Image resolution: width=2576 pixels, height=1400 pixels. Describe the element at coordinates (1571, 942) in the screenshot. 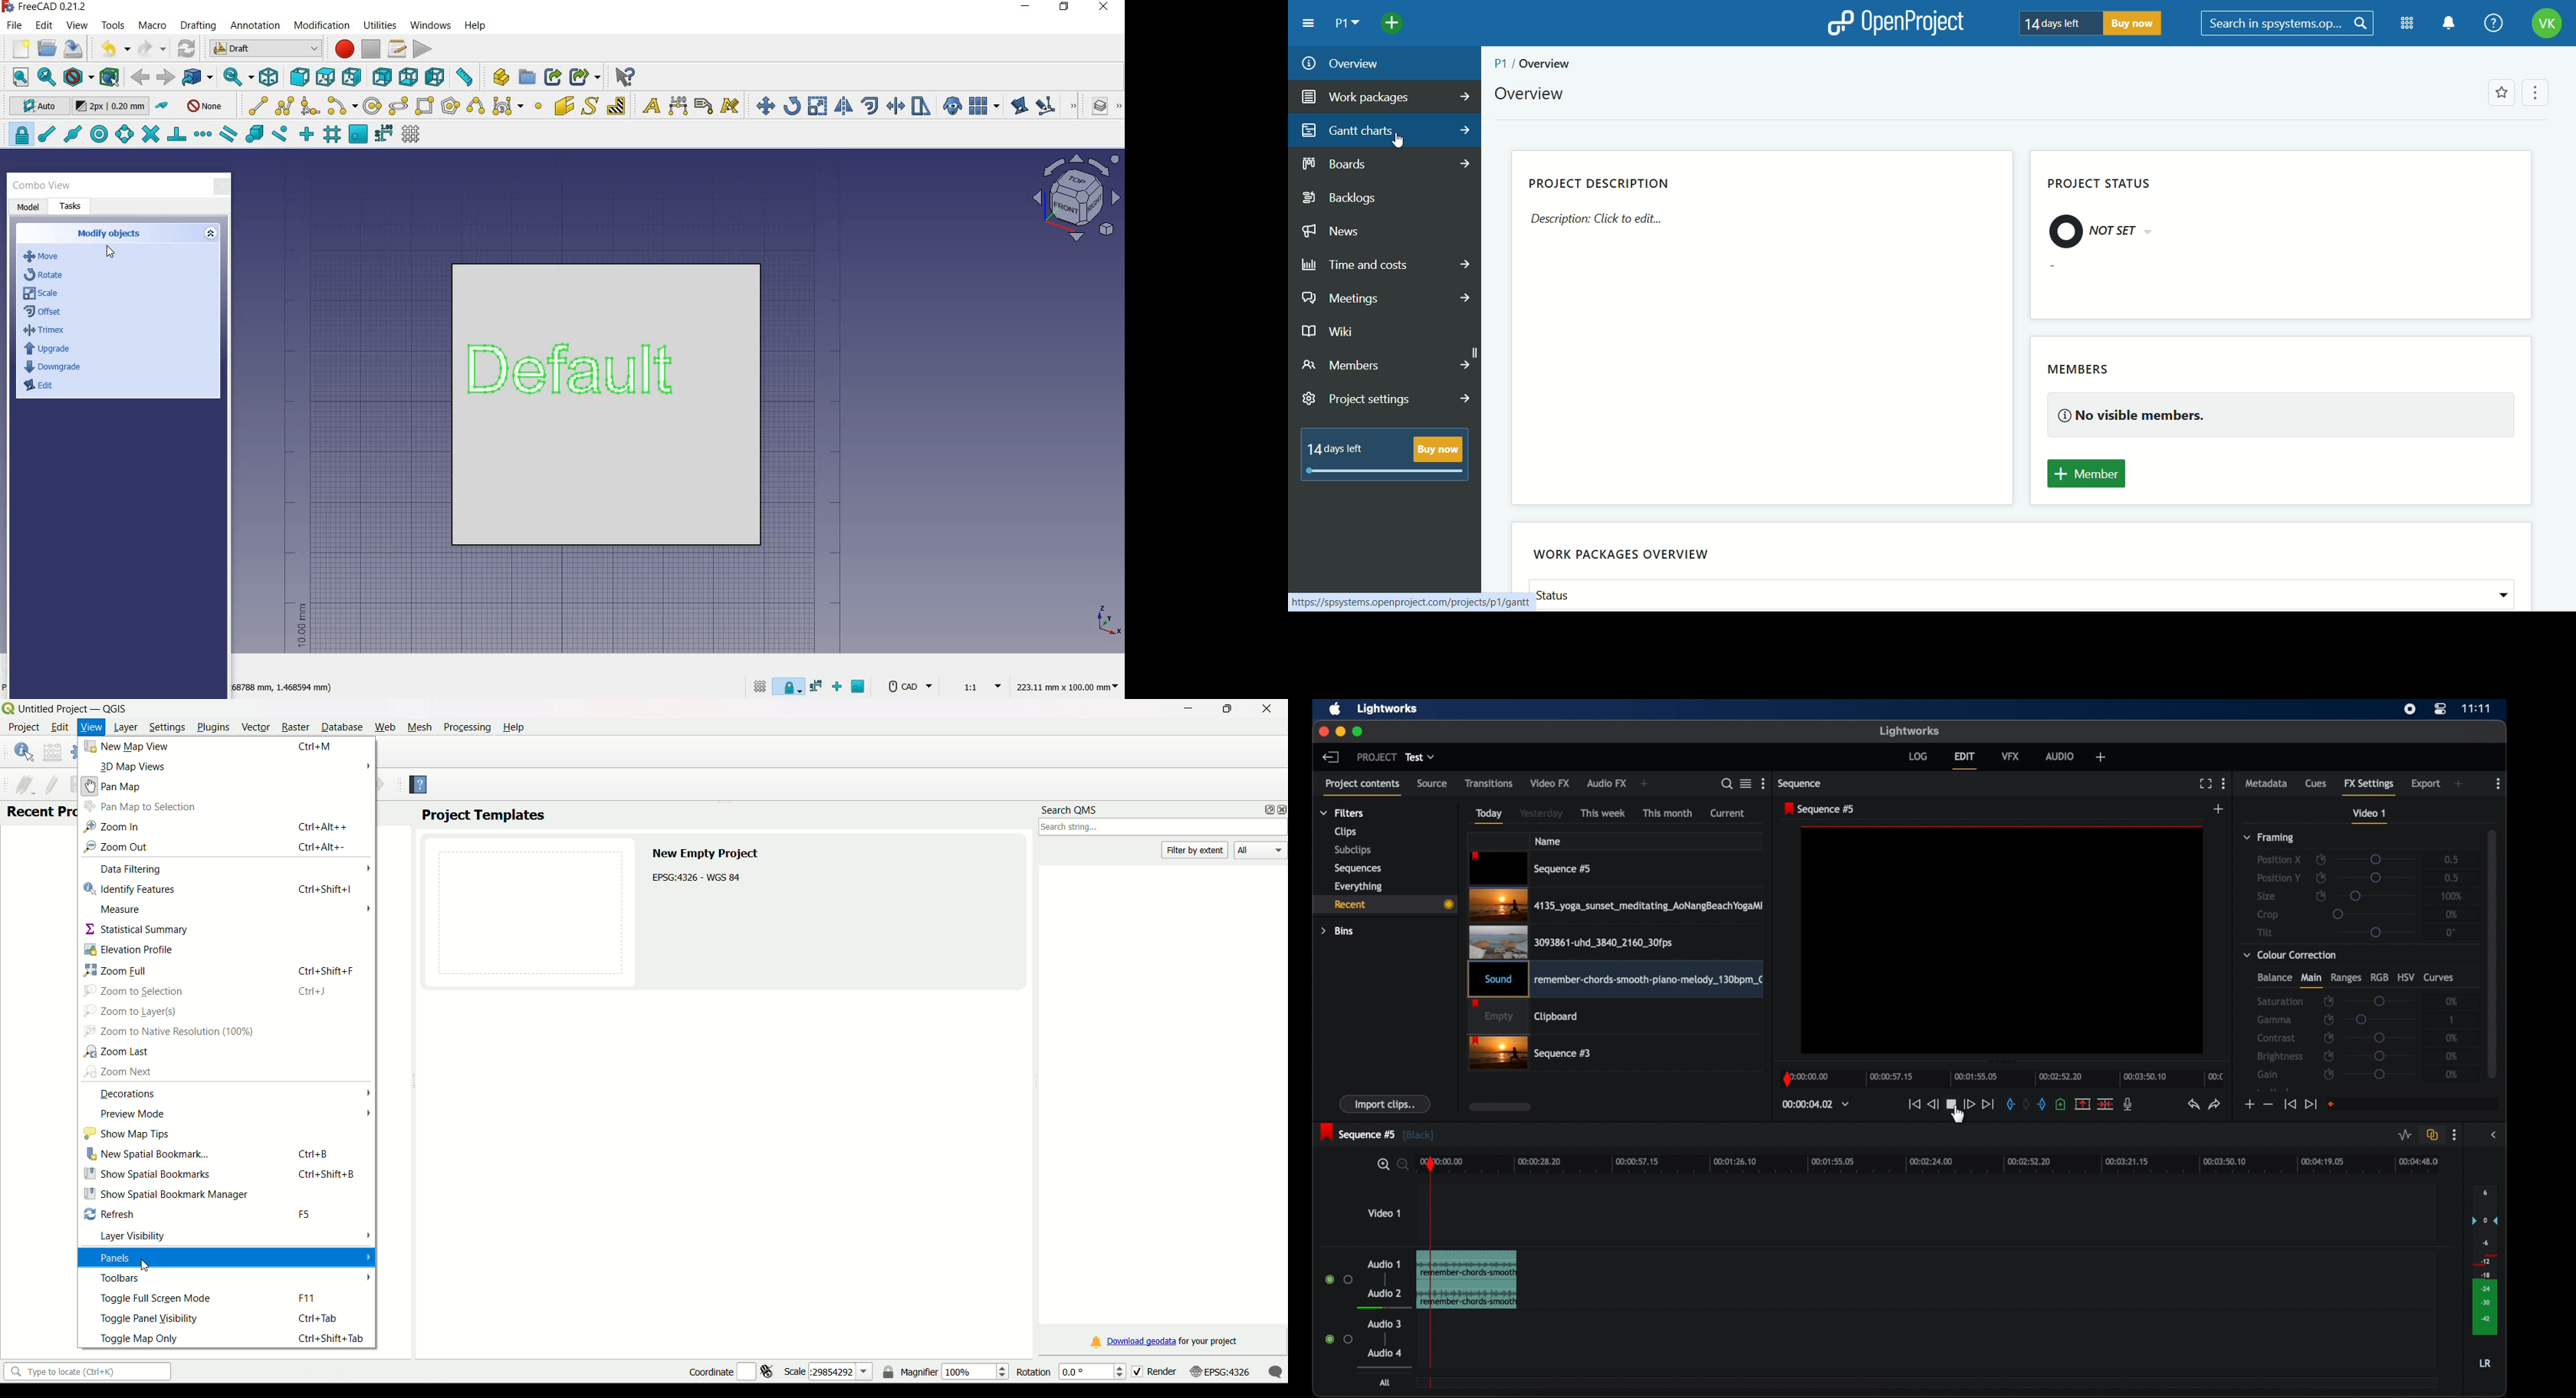

I see `video clip` at that location.